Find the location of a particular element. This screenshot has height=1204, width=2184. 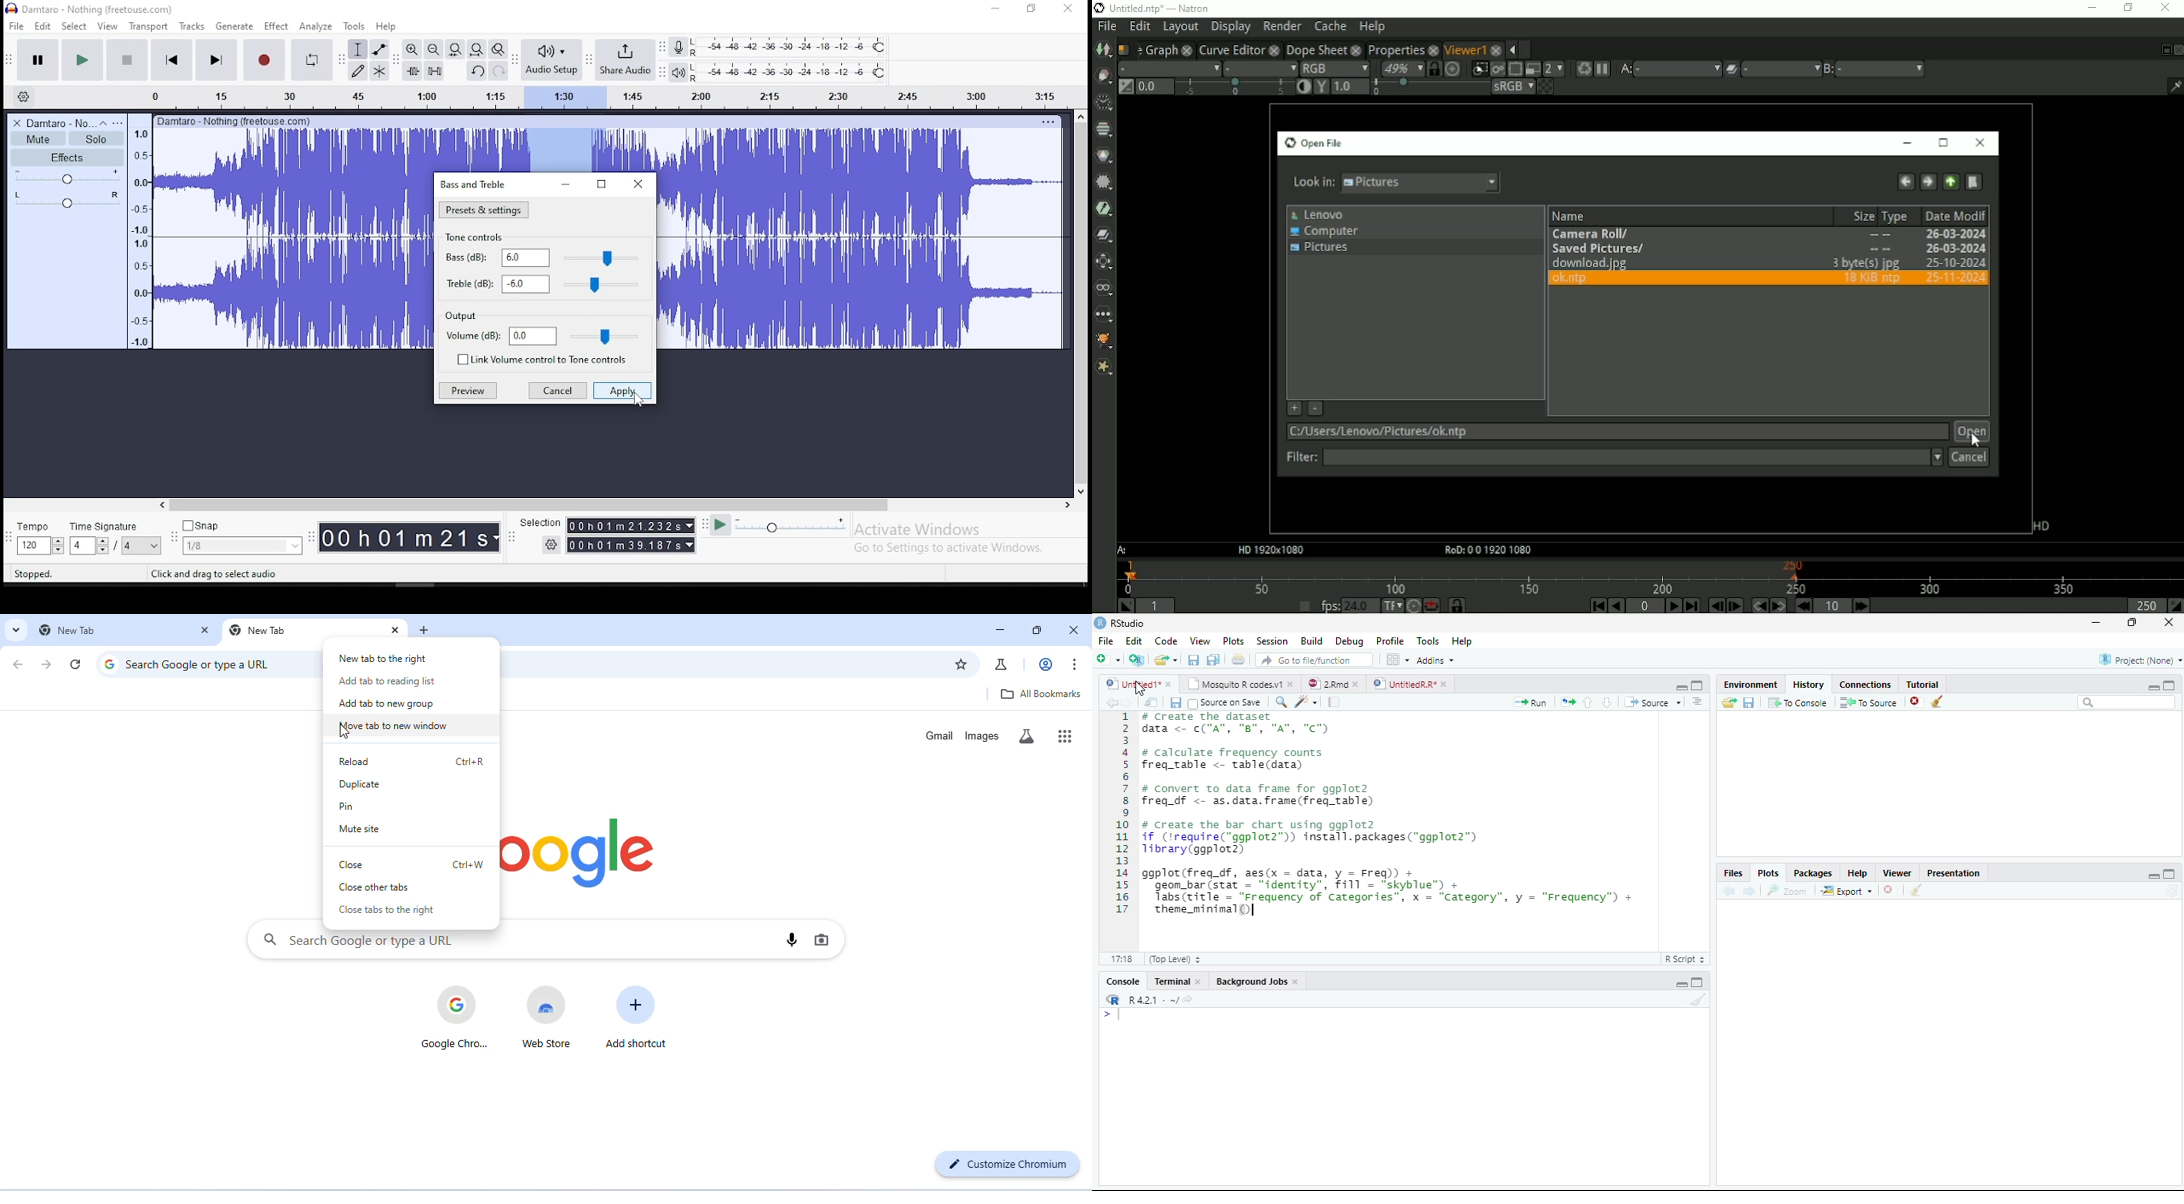

bass and treble is located at coordinates (475, 183).